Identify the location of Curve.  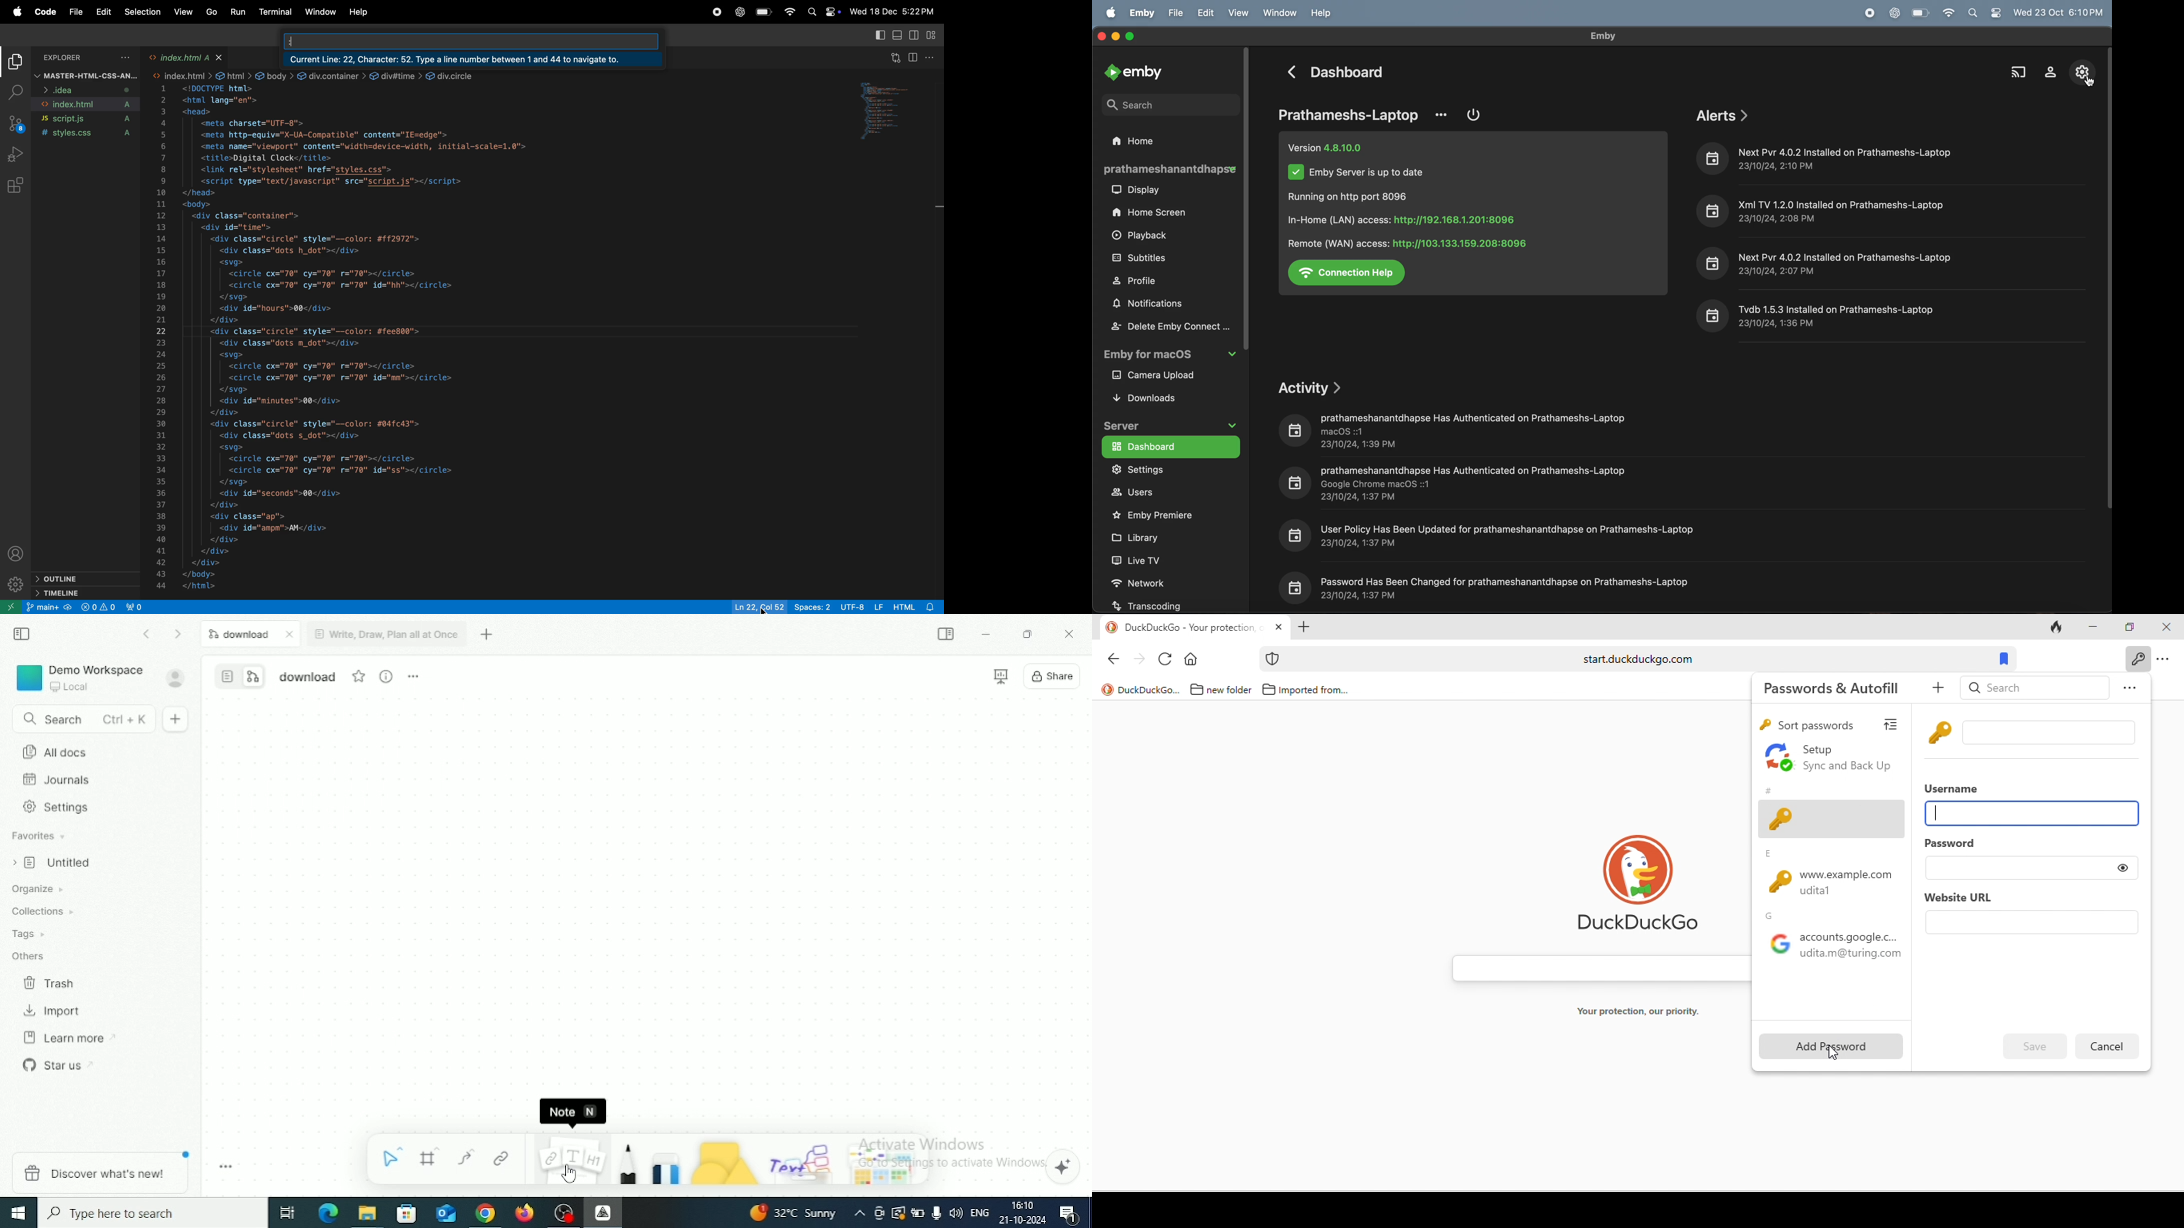
(470, 1157).